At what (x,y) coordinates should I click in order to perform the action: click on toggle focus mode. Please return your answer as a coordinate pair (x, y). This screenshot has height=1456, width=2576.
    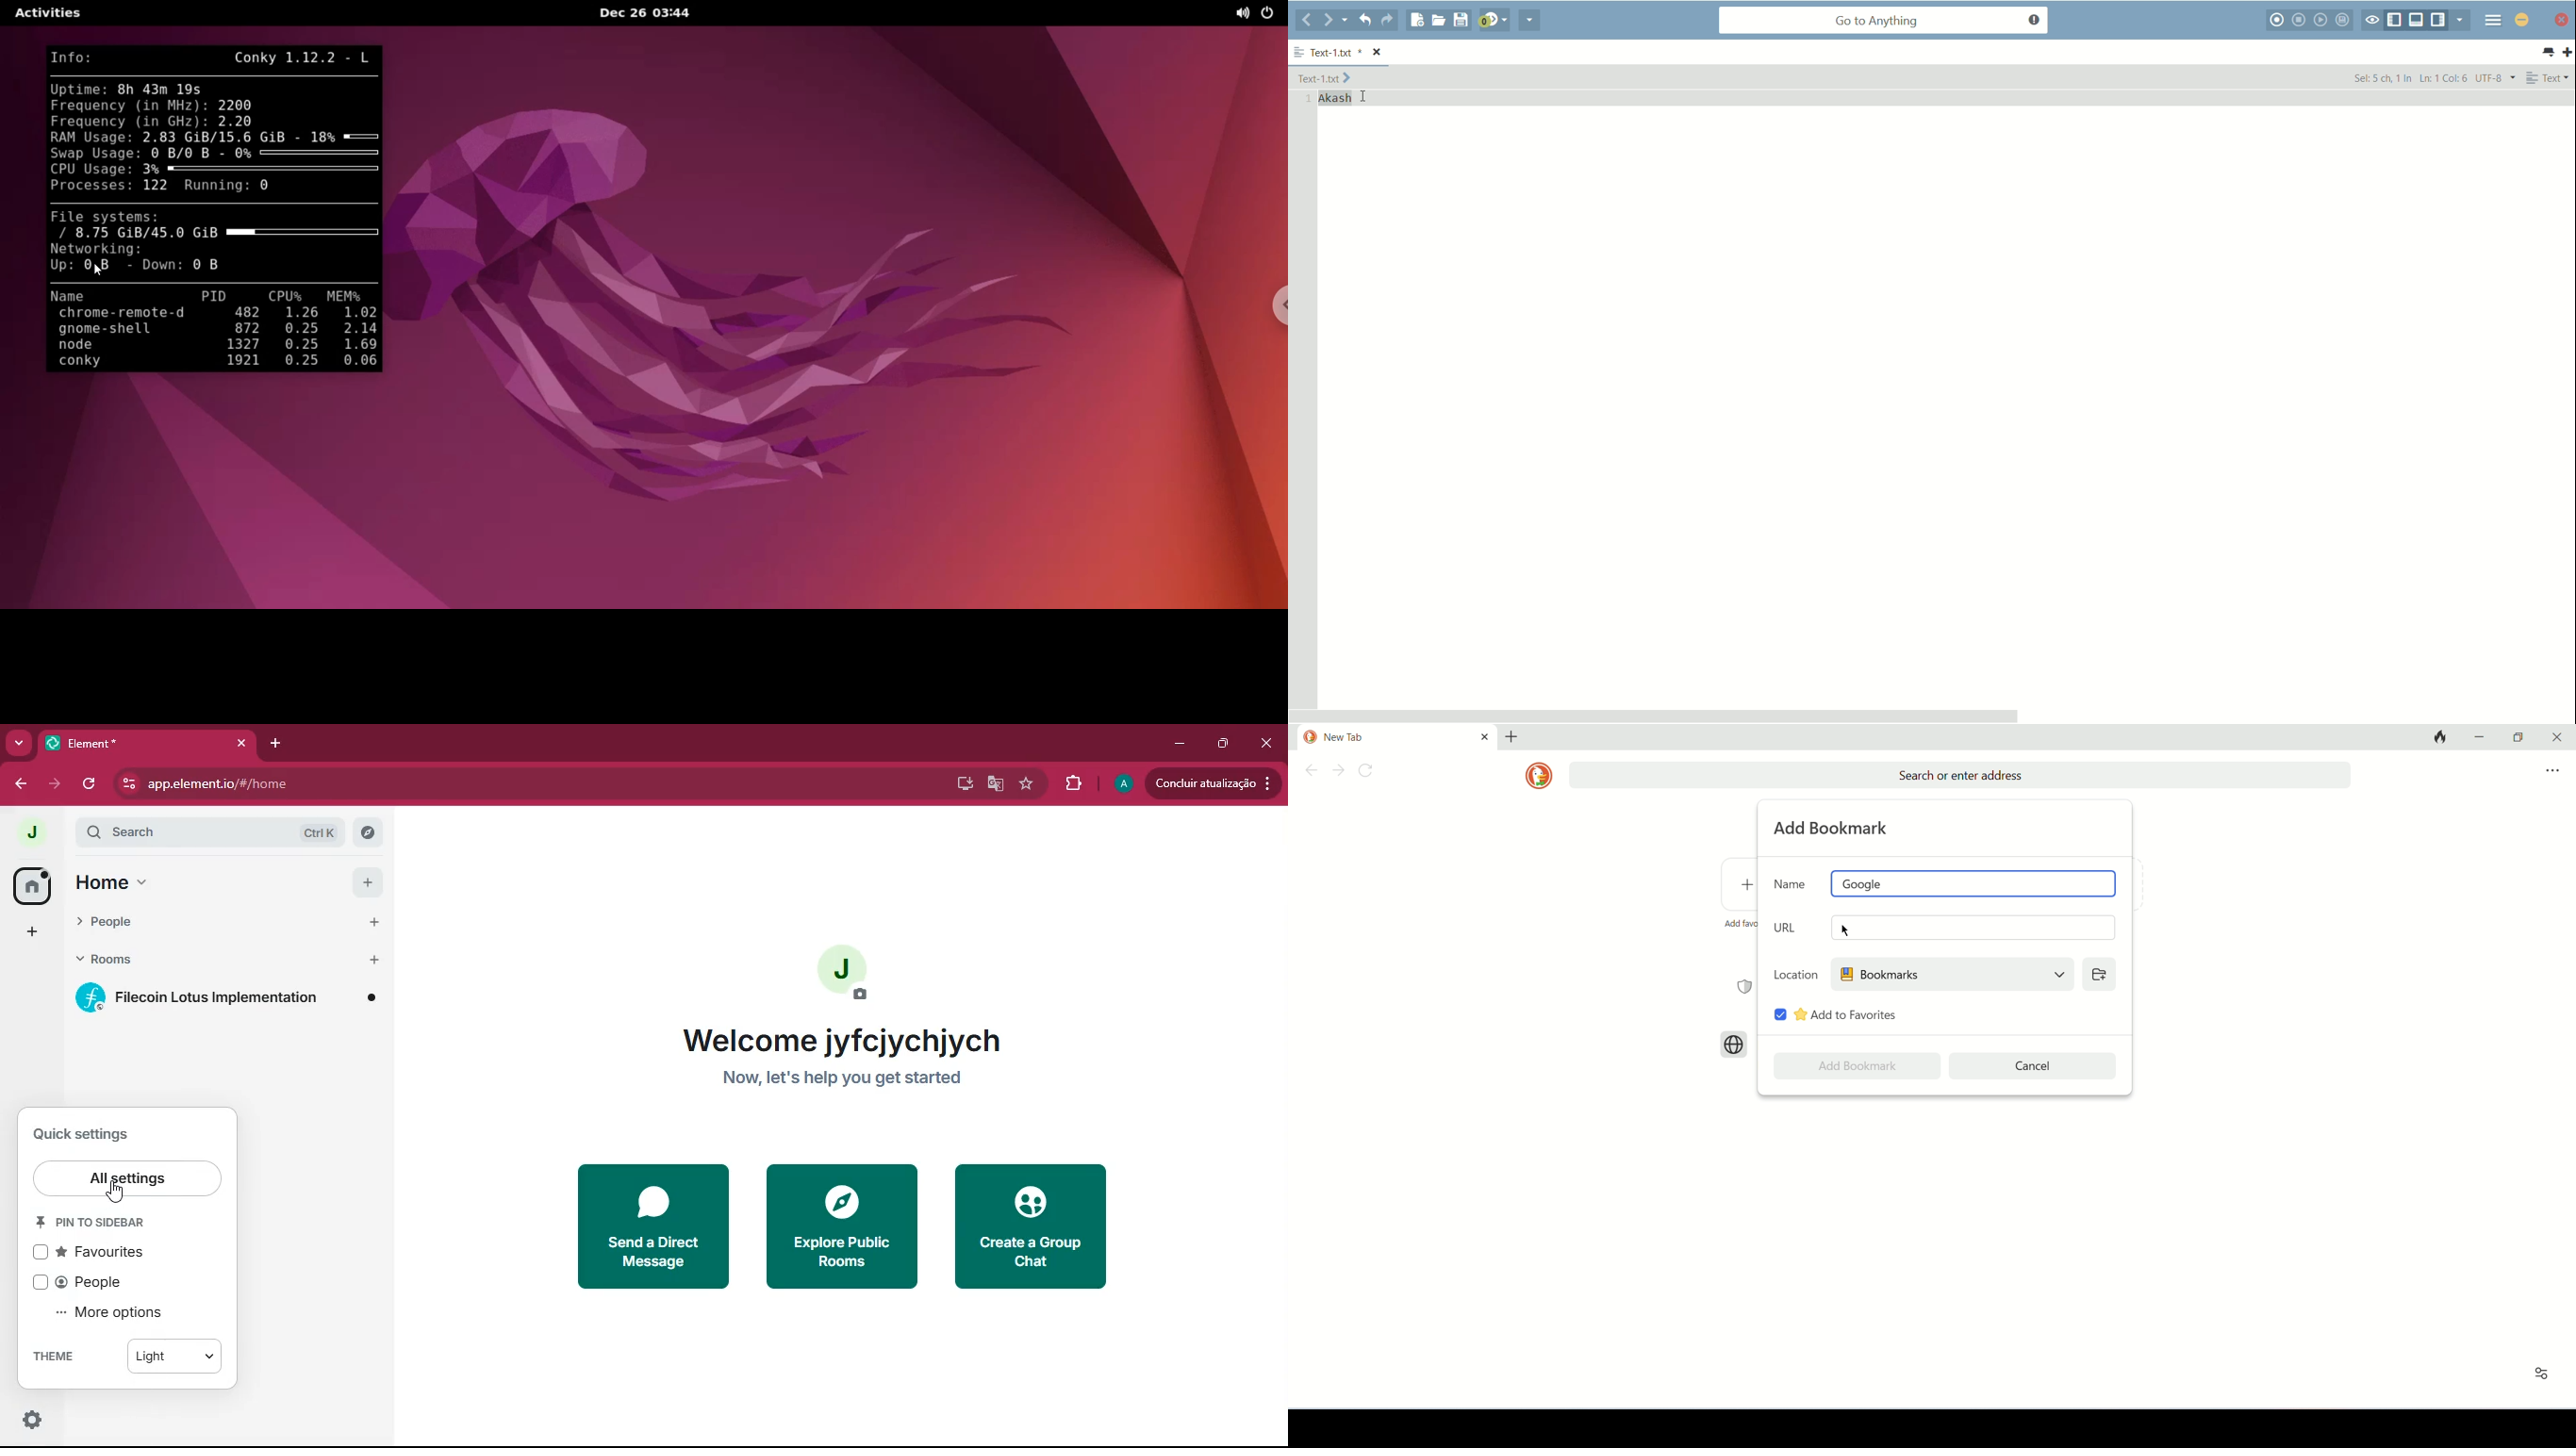
    Looking at the image, I should click on (2372, 21).